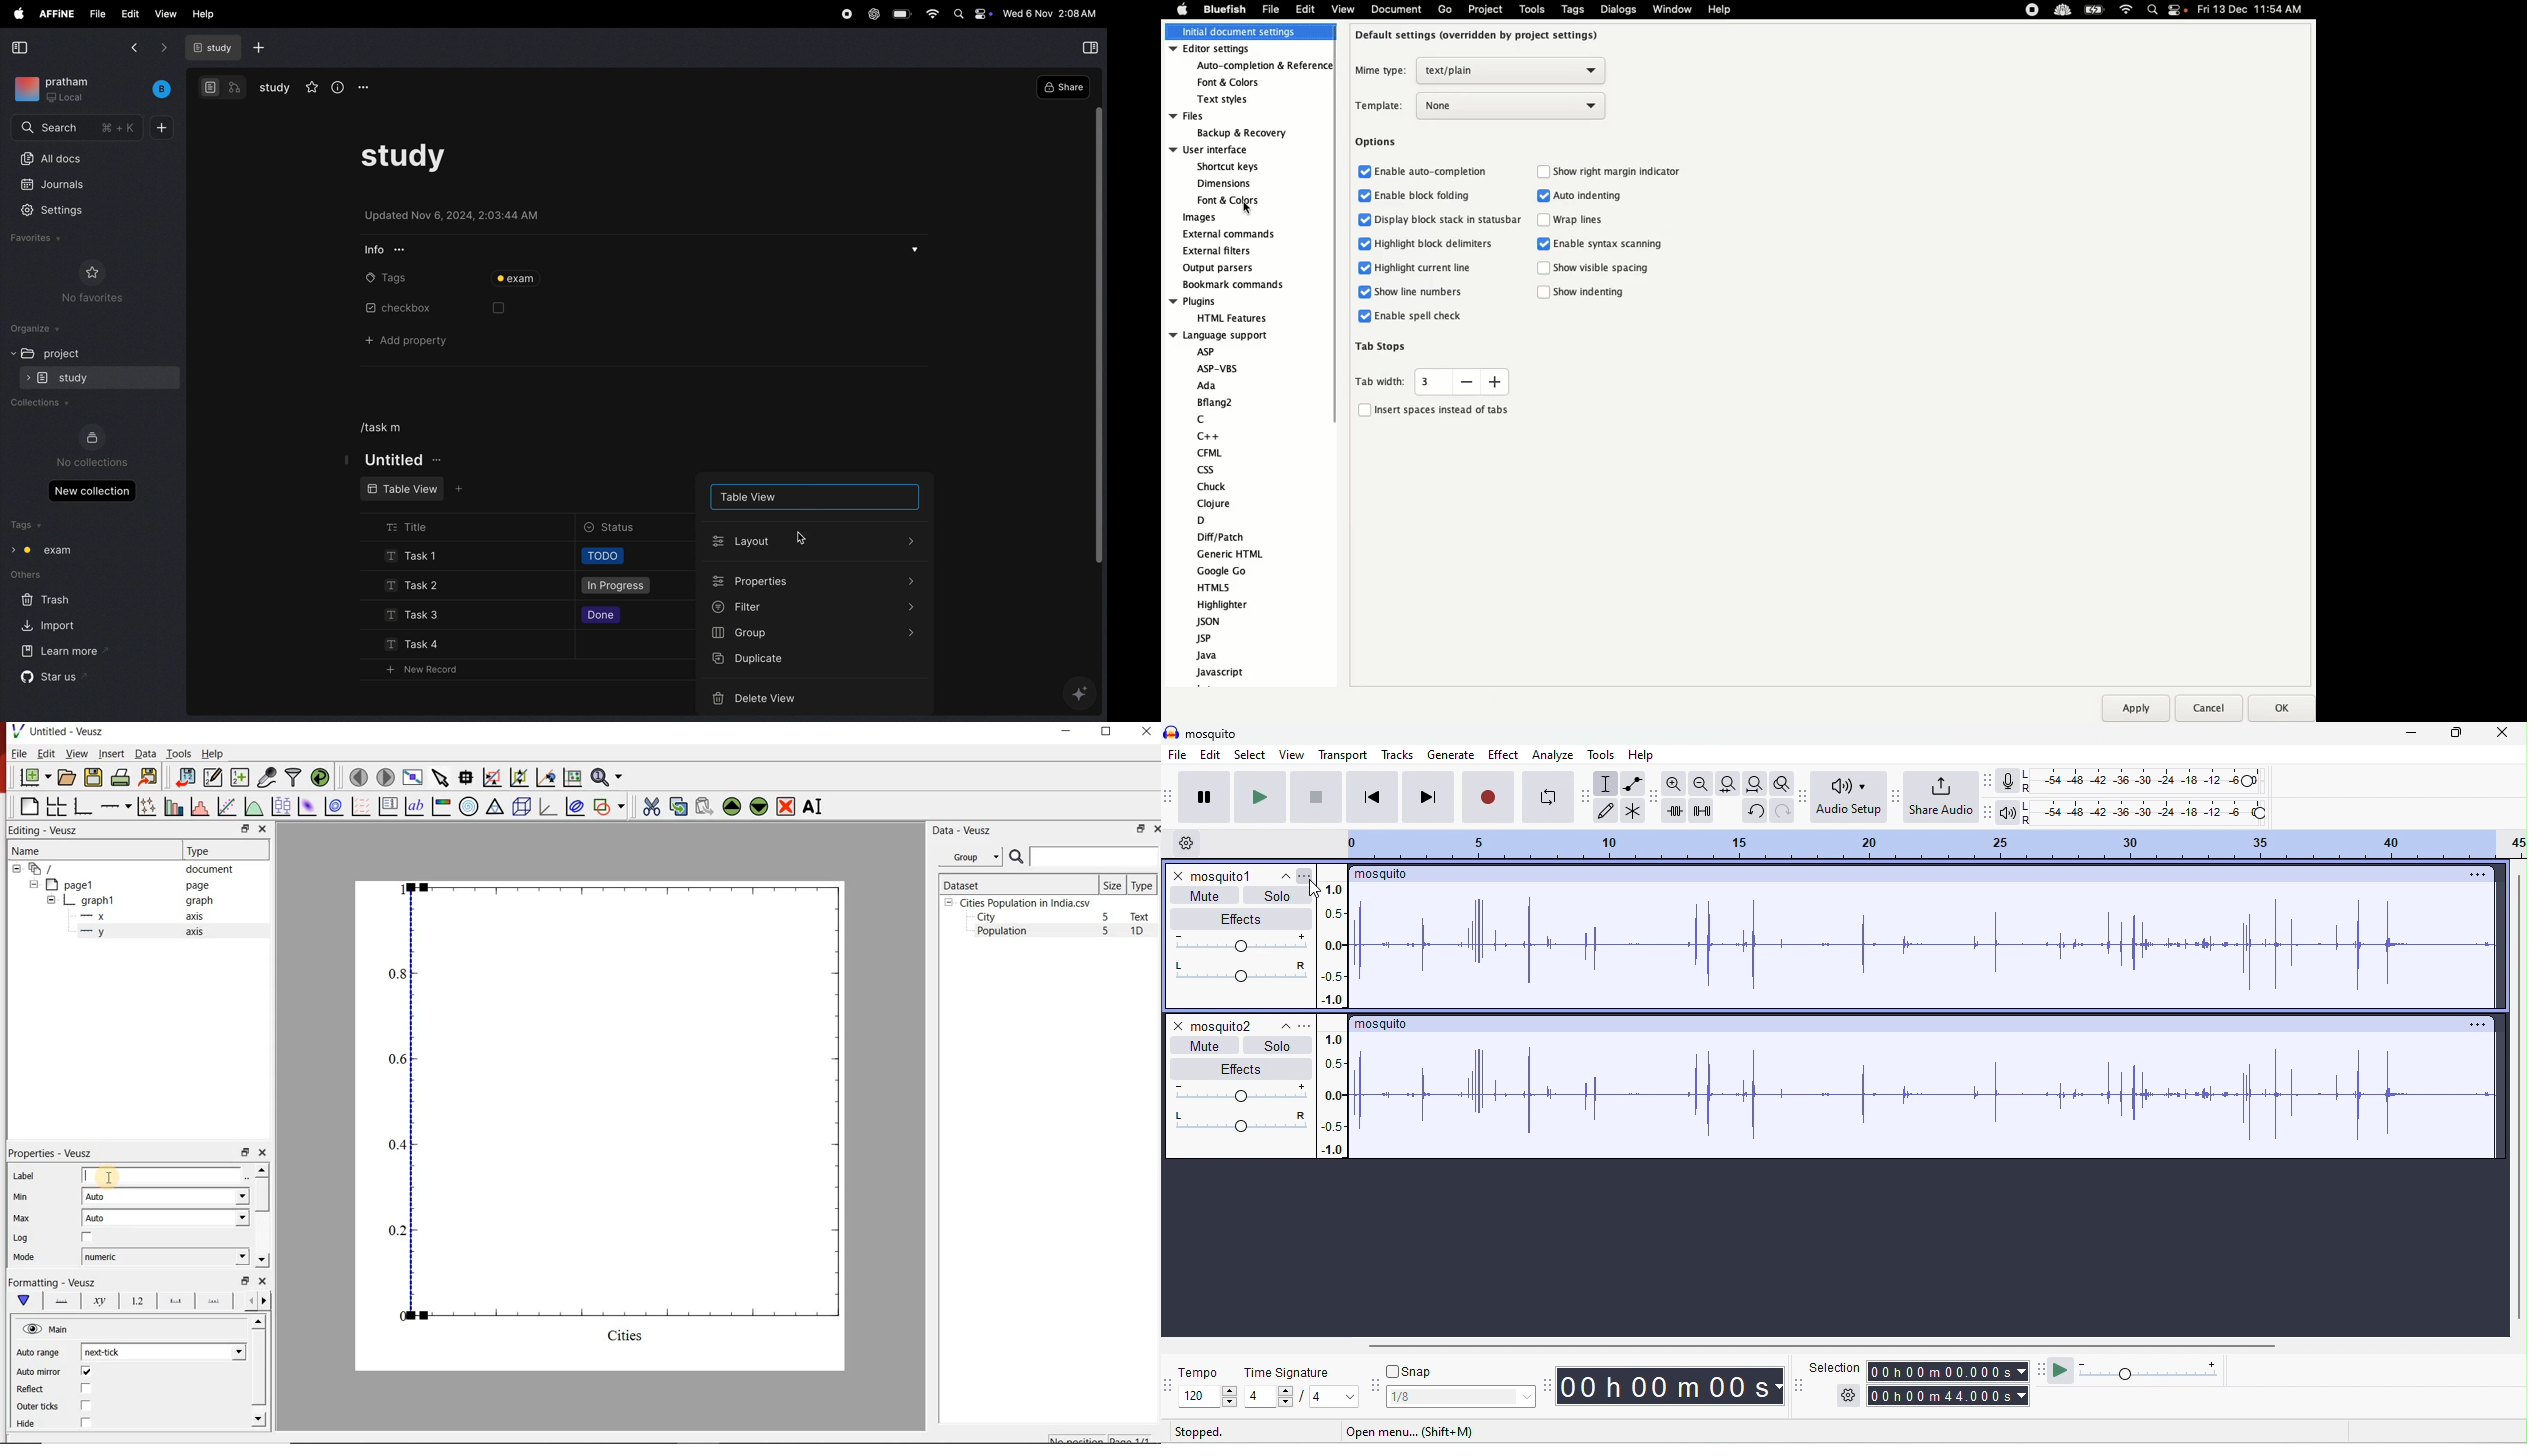 The image size is (2548, 1456). I want to click on options, so click(1849, 1393).